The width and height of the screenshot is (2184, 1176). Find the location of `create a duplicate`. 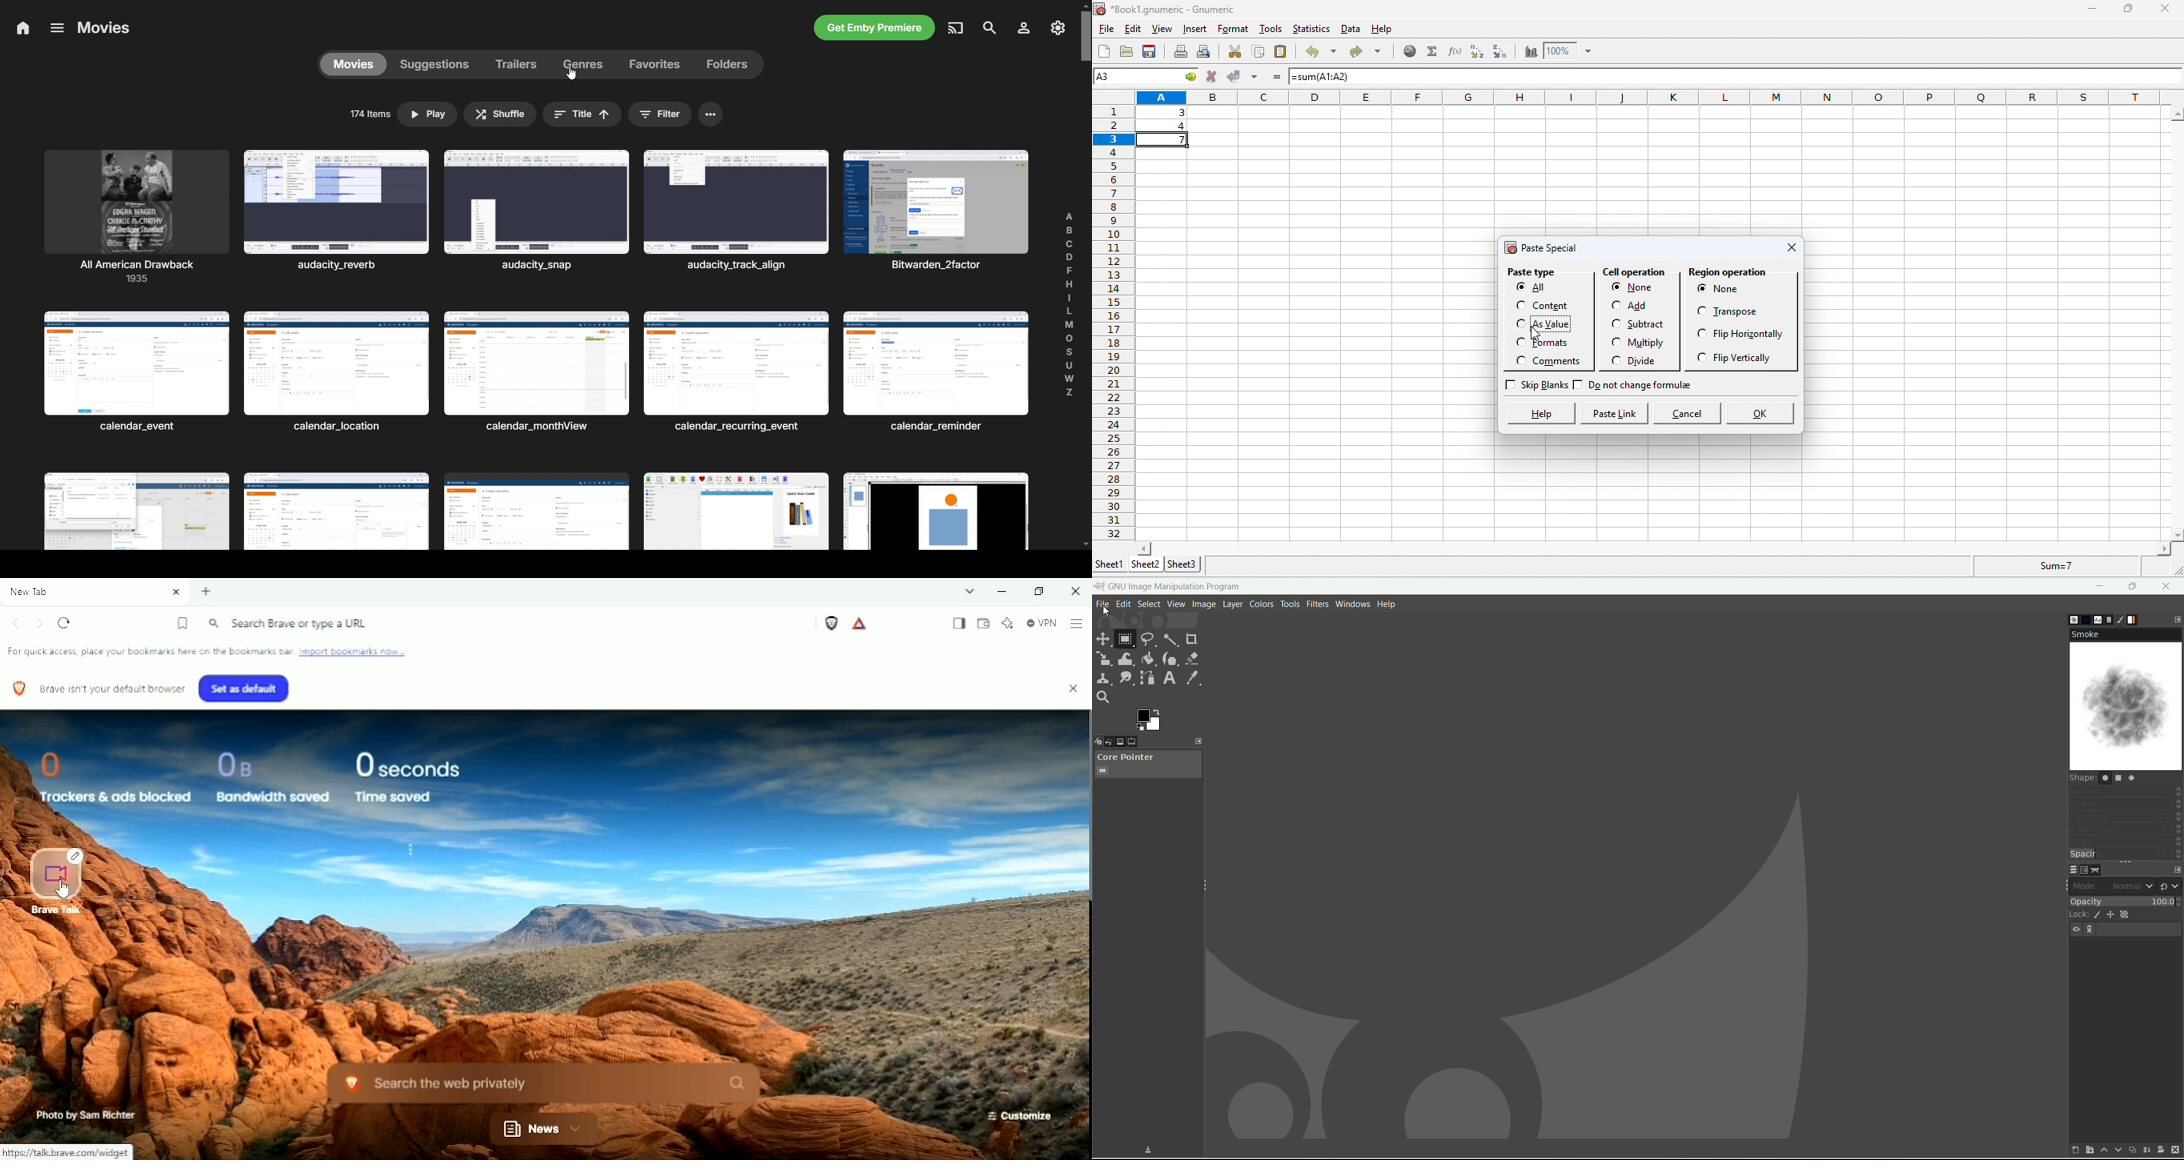

create a duplicate is located at coordinates (2132, 1152).